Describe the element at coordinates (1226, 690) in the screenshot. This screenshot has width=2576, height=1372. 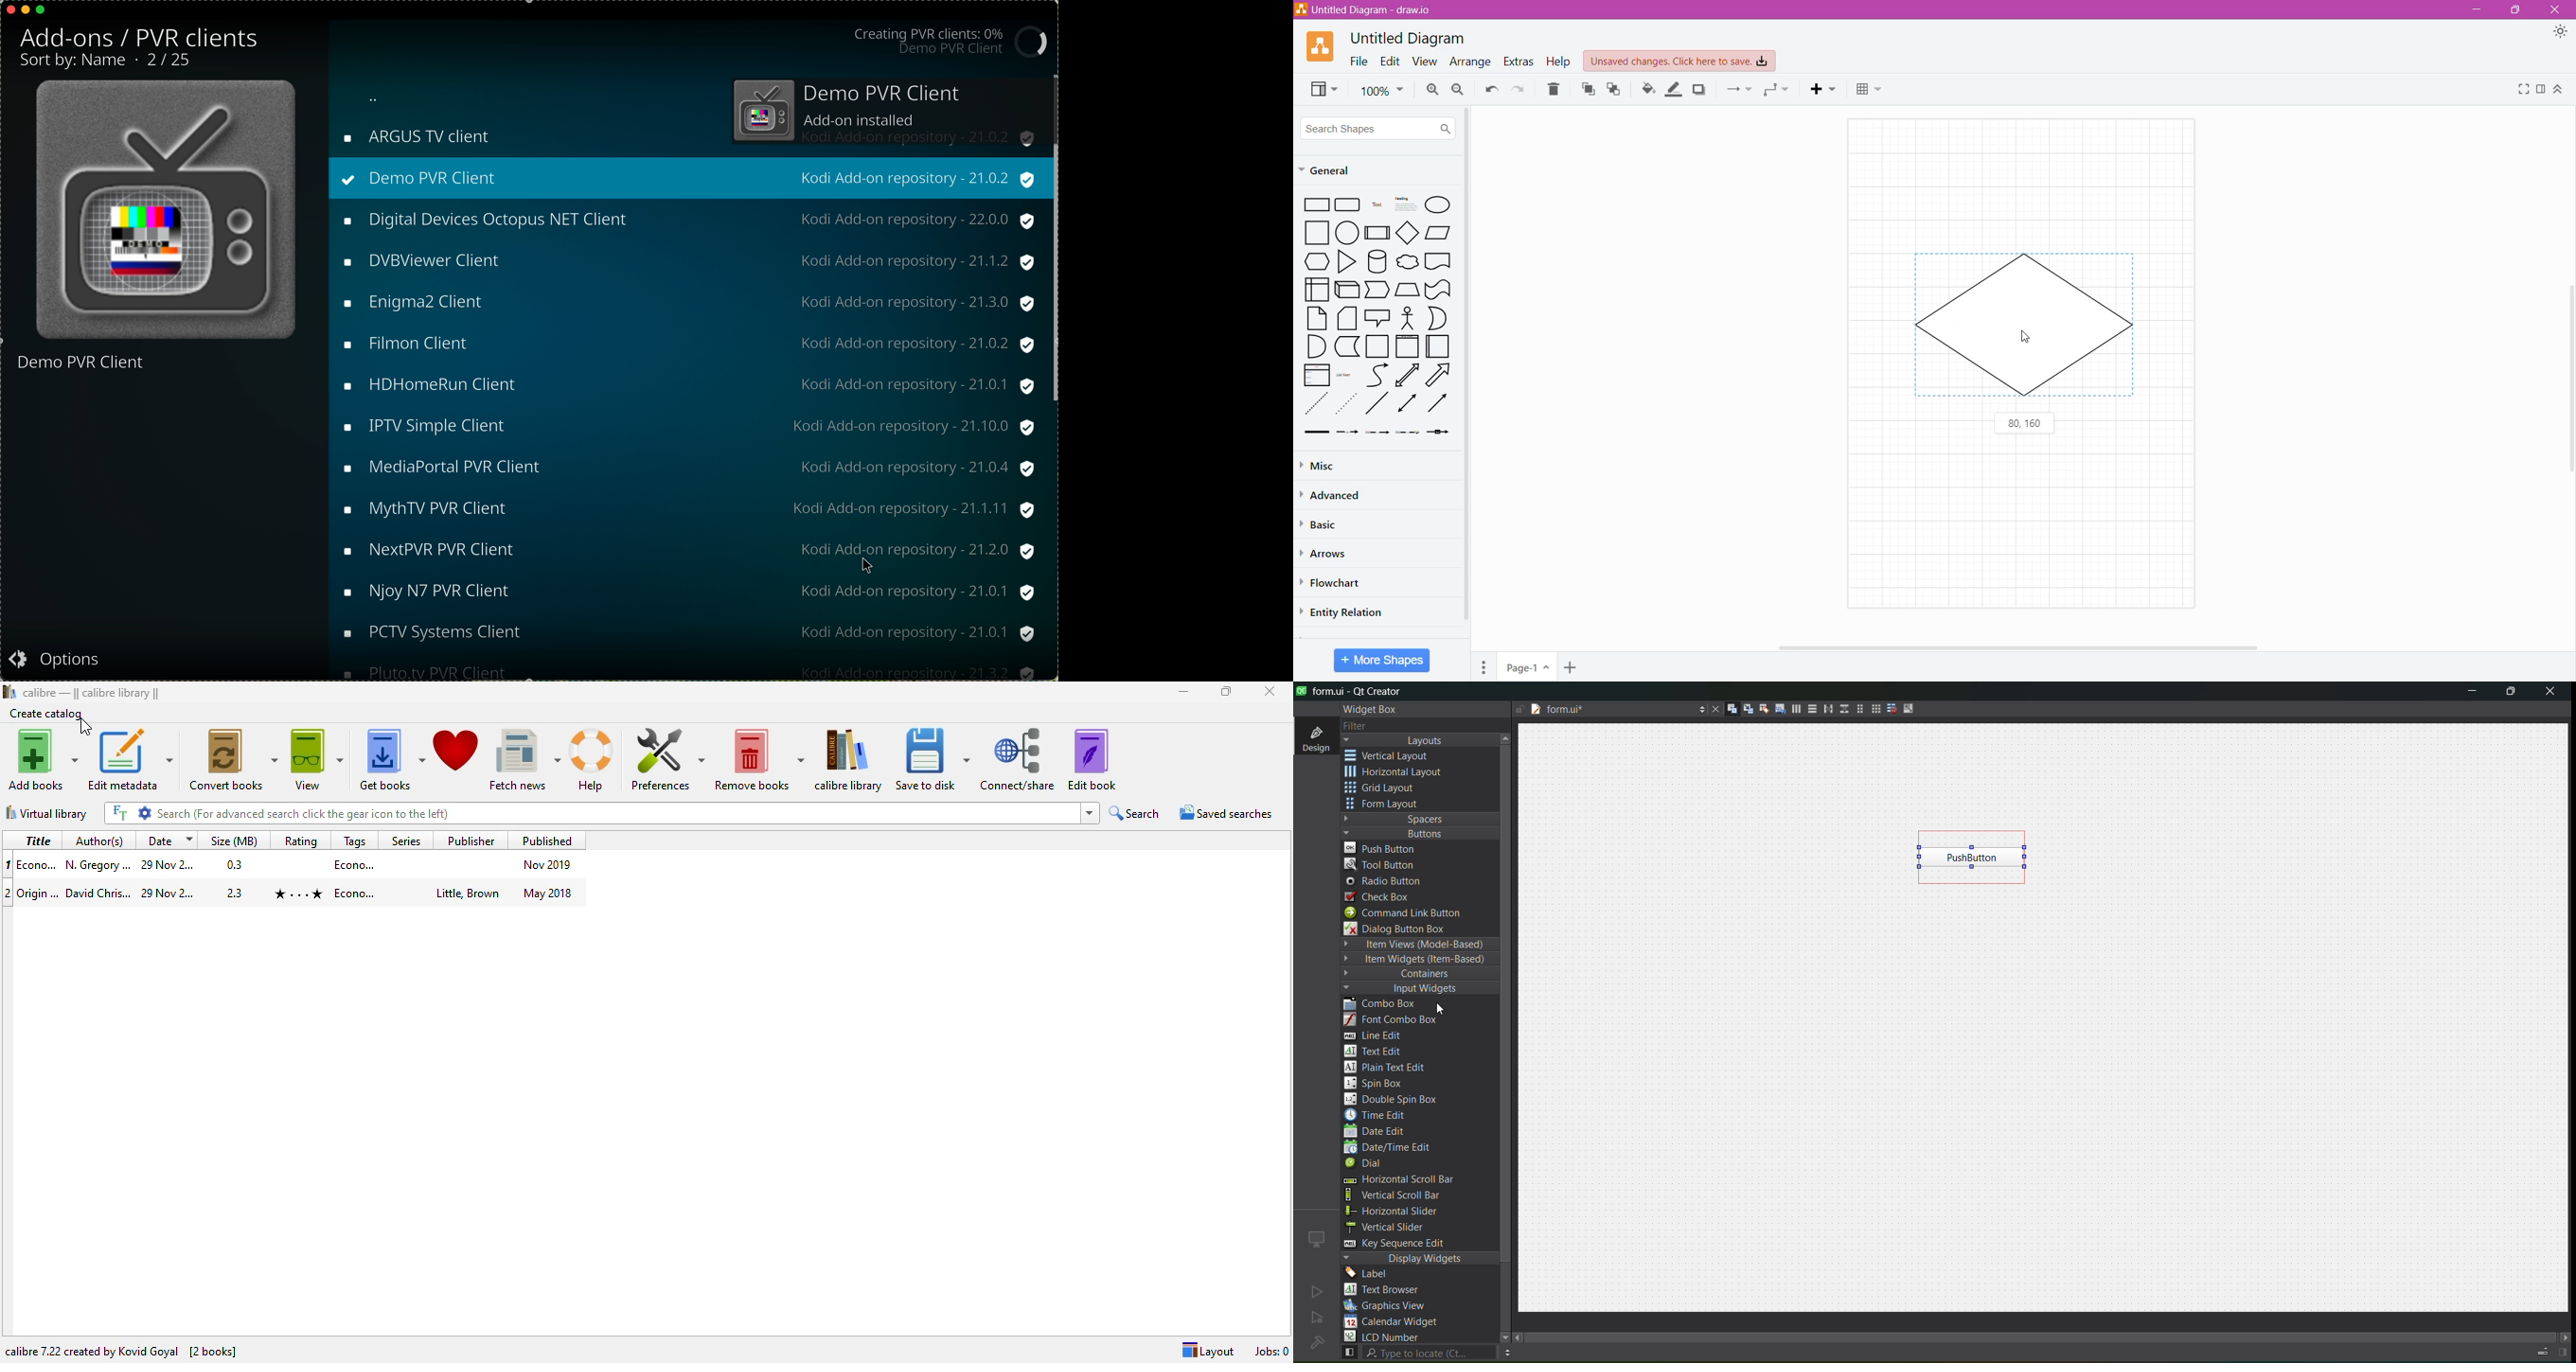
I see `maximize` at that location.